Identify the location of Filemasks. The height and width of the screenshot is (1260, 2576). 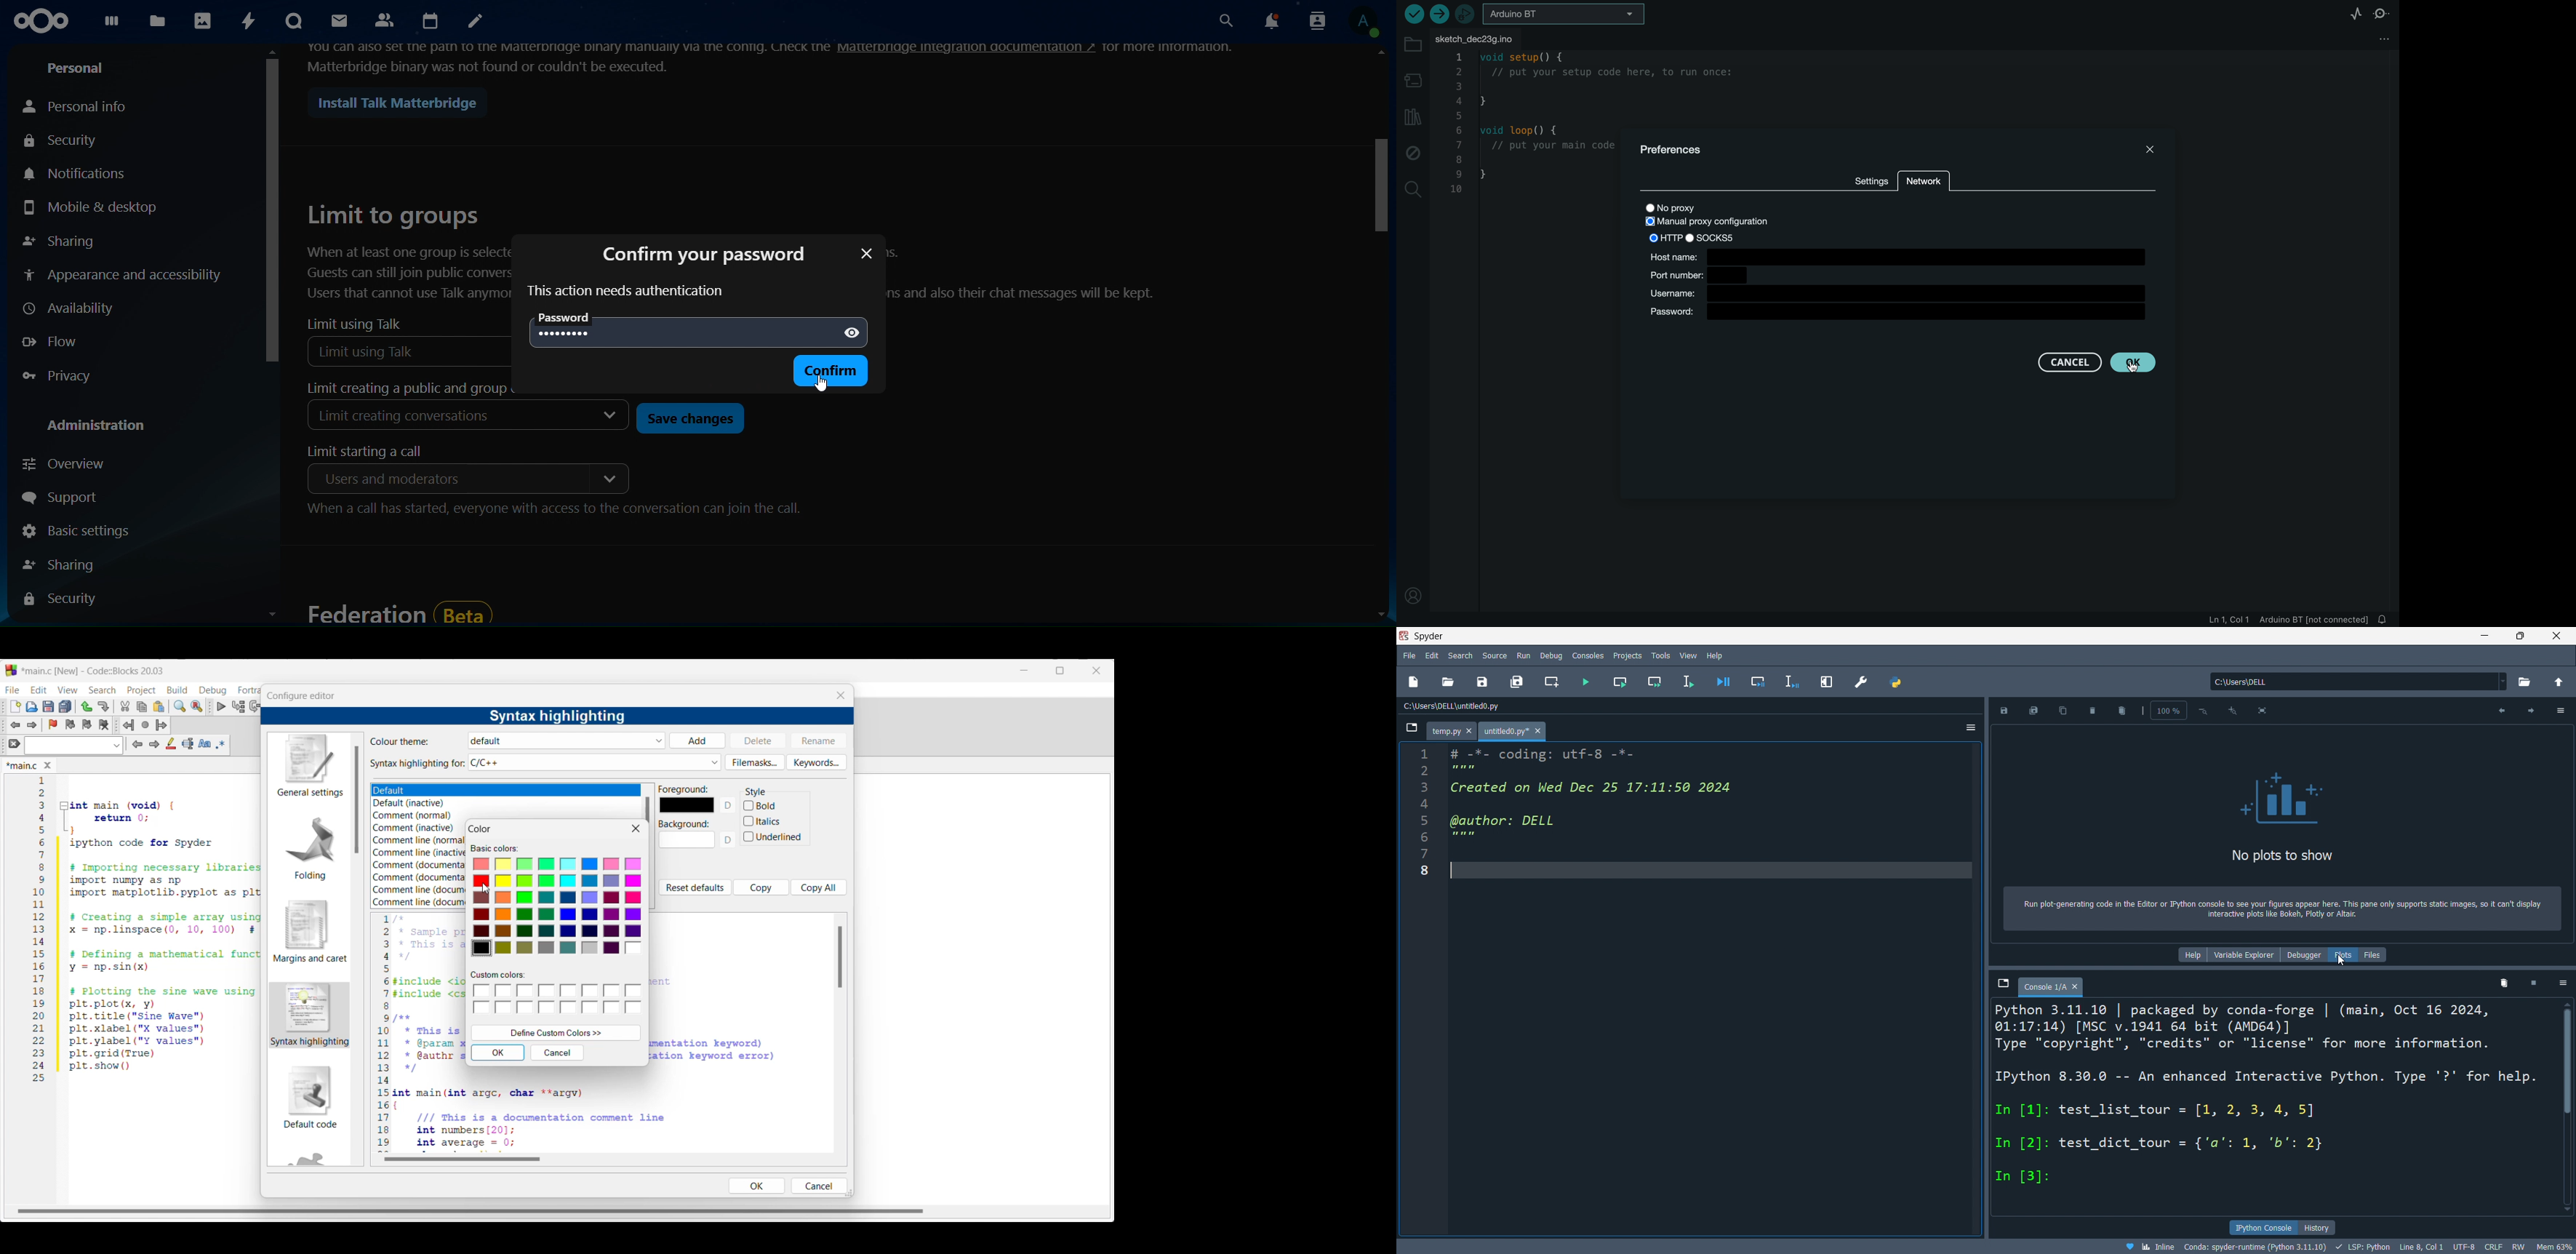
(755, 762).